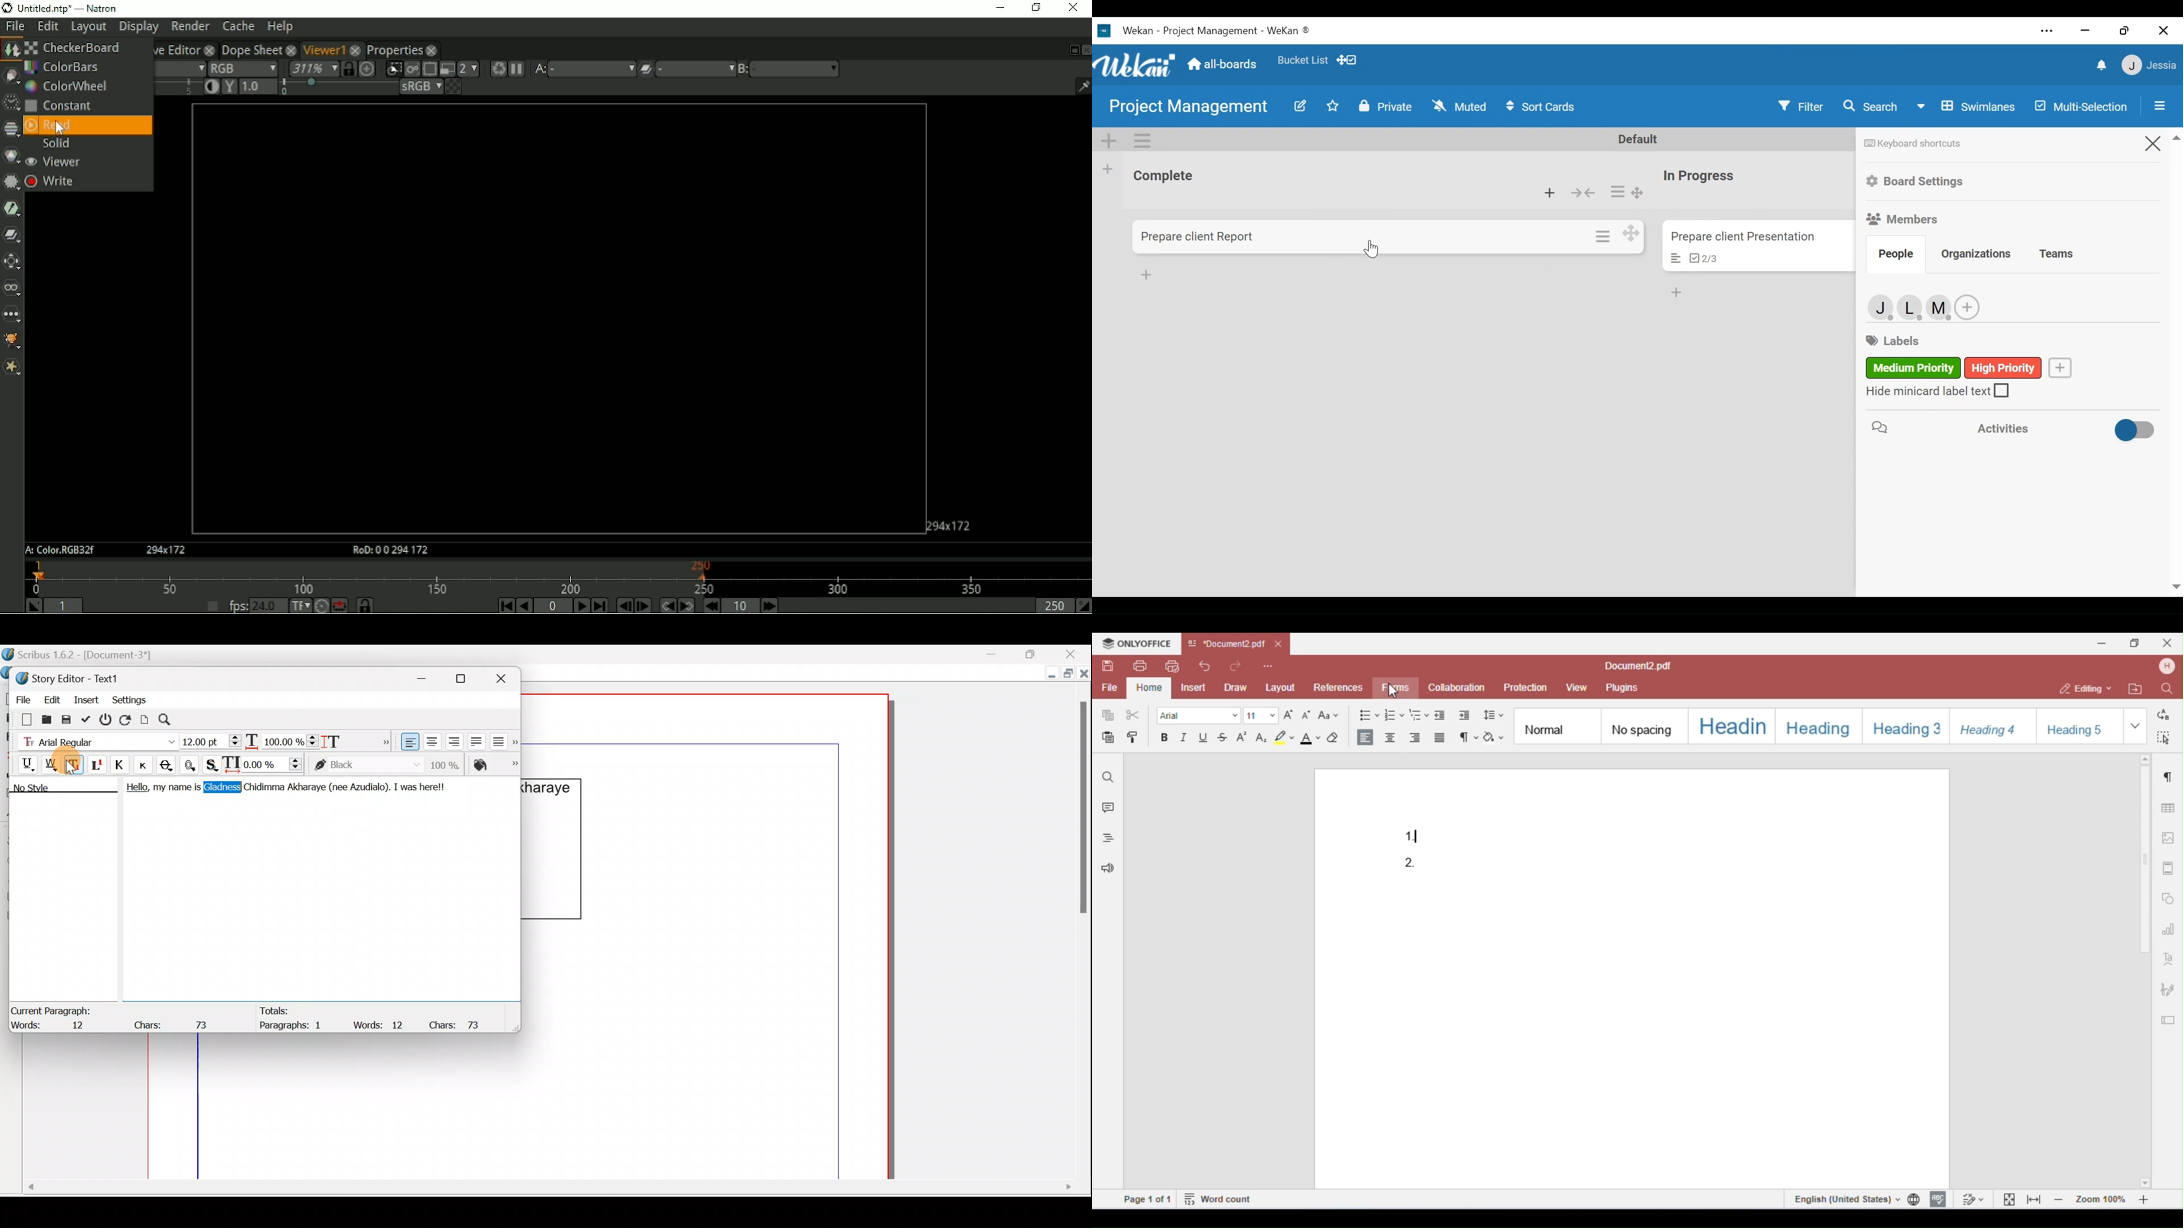 This screenshot has height=1232, width=2184. What do you see at coordinates (547, 1191) in the screenshot?
I see `Scroll bar` at bounding box center [547, 1191].